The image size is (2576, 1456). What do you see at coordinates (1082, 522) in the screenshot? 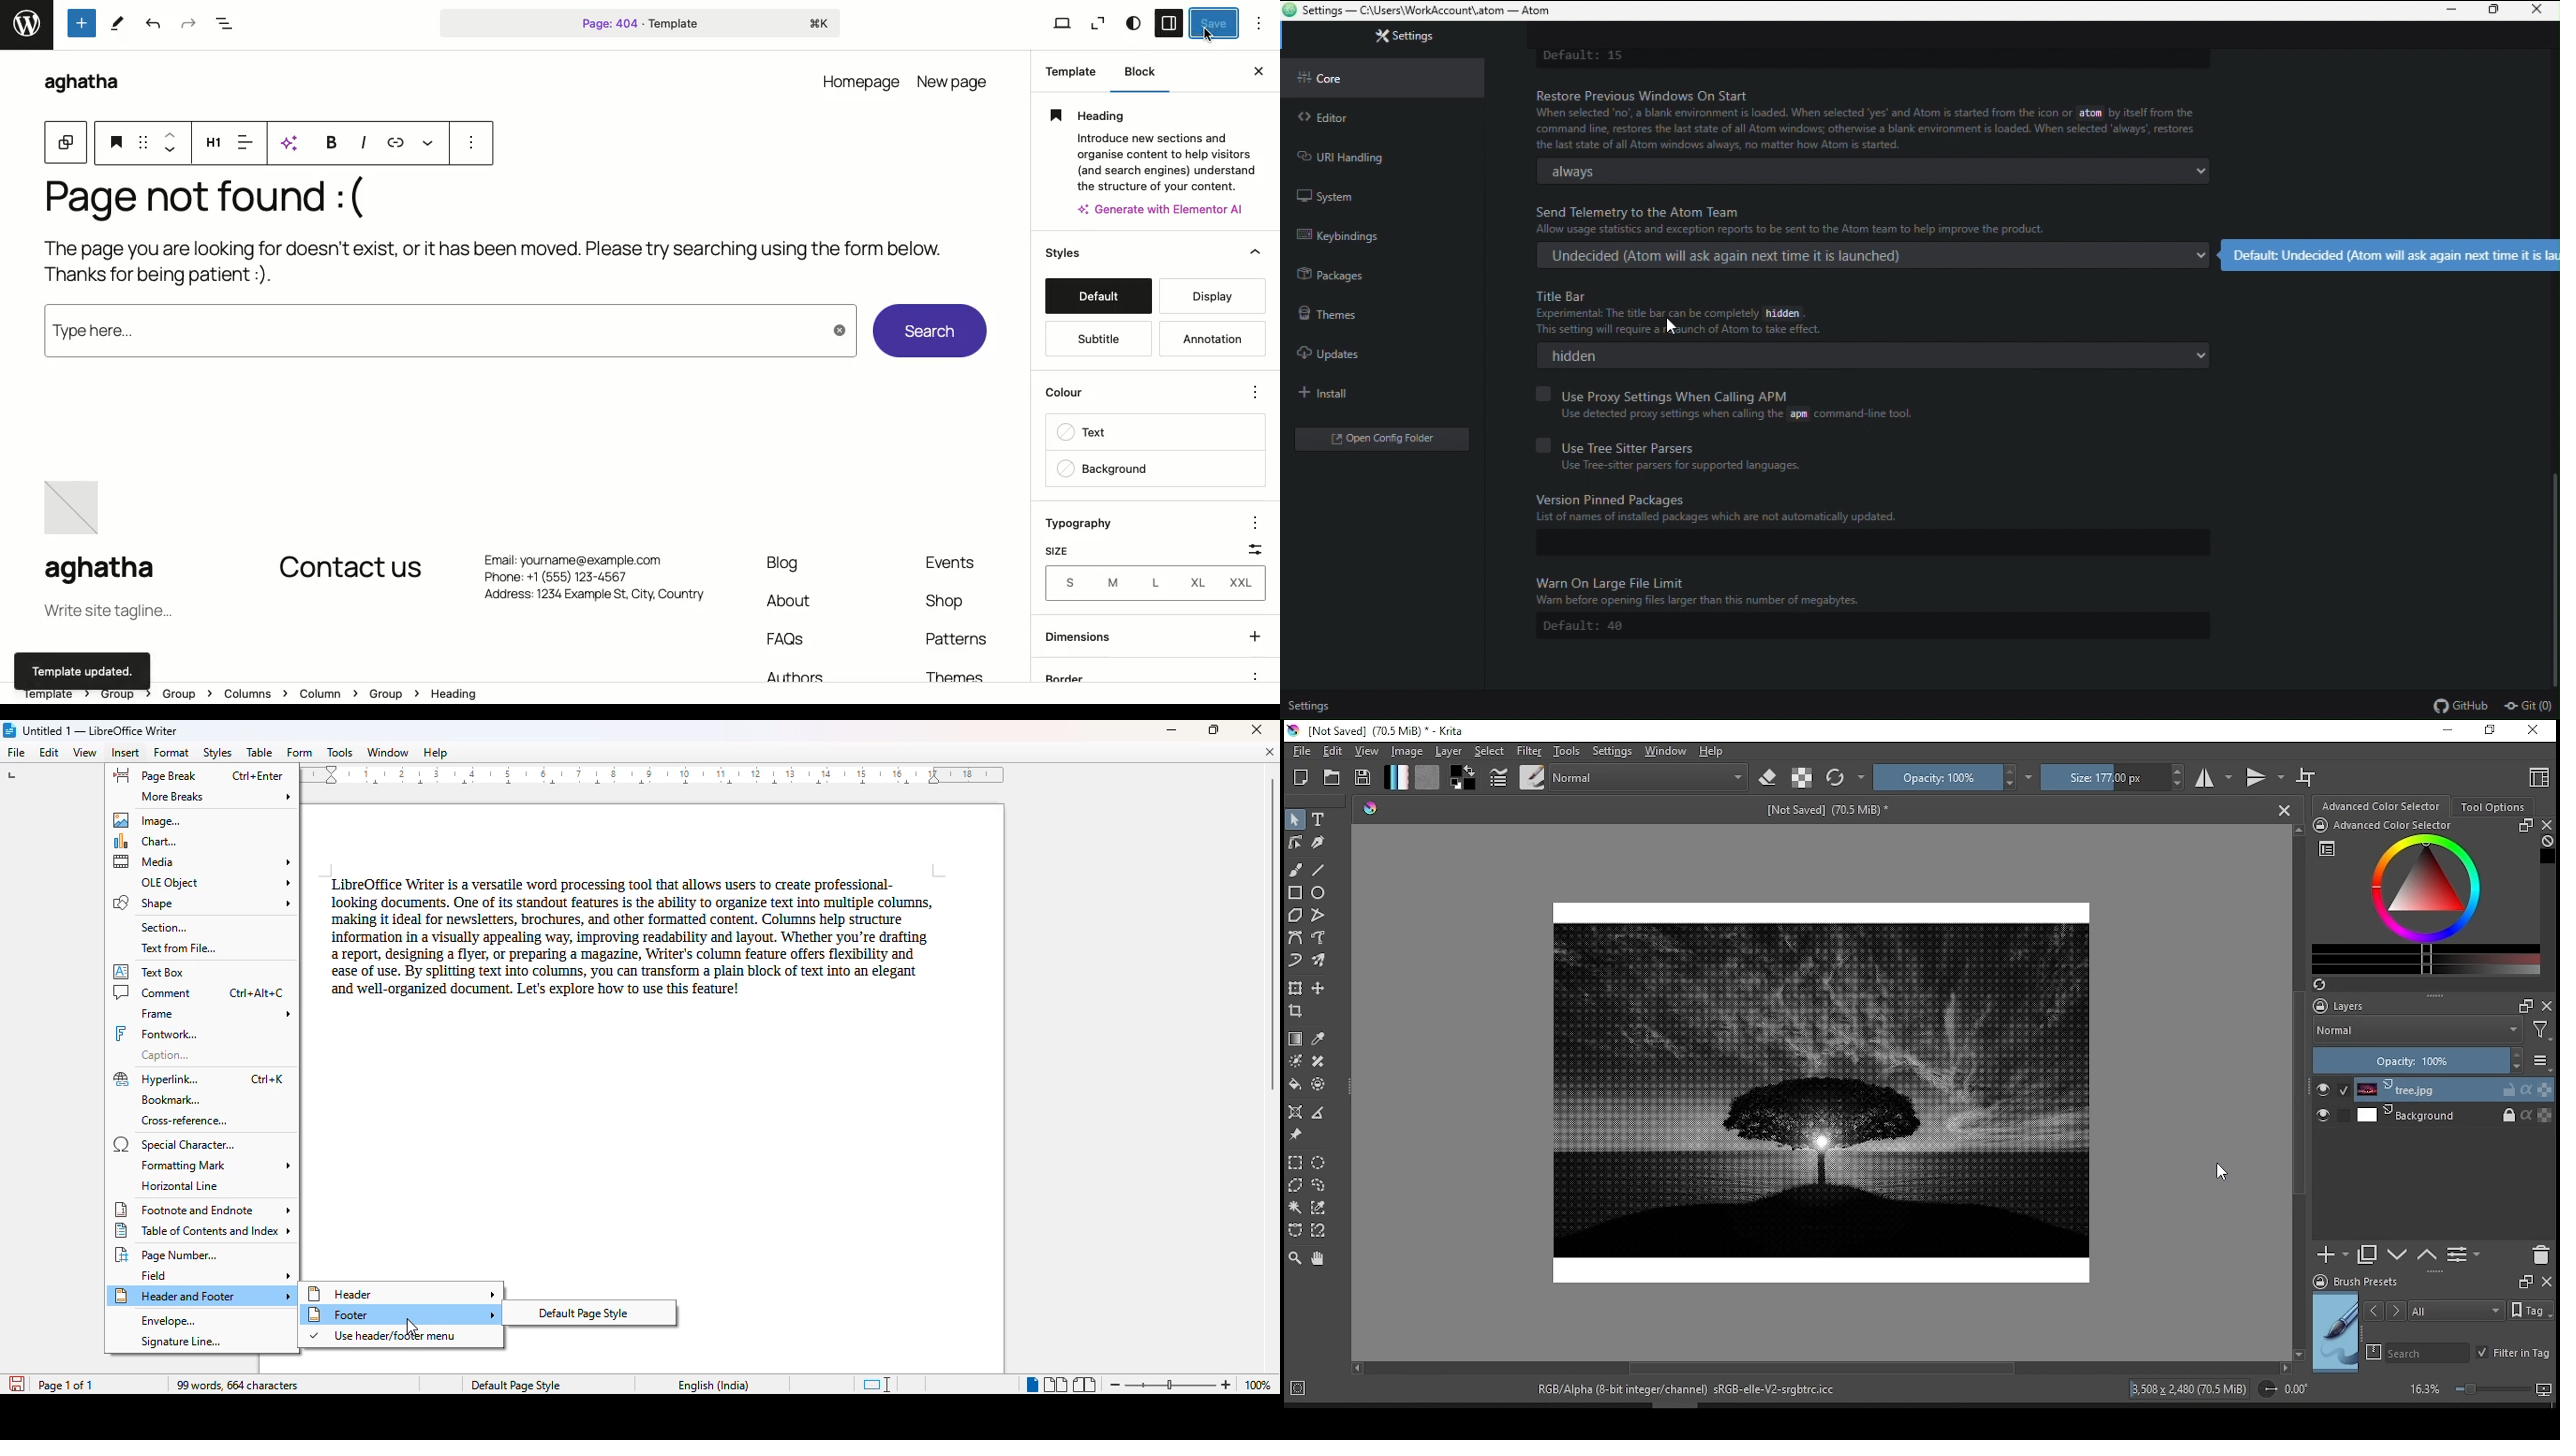
I see `Typography` at bounding box center [1082, 522].